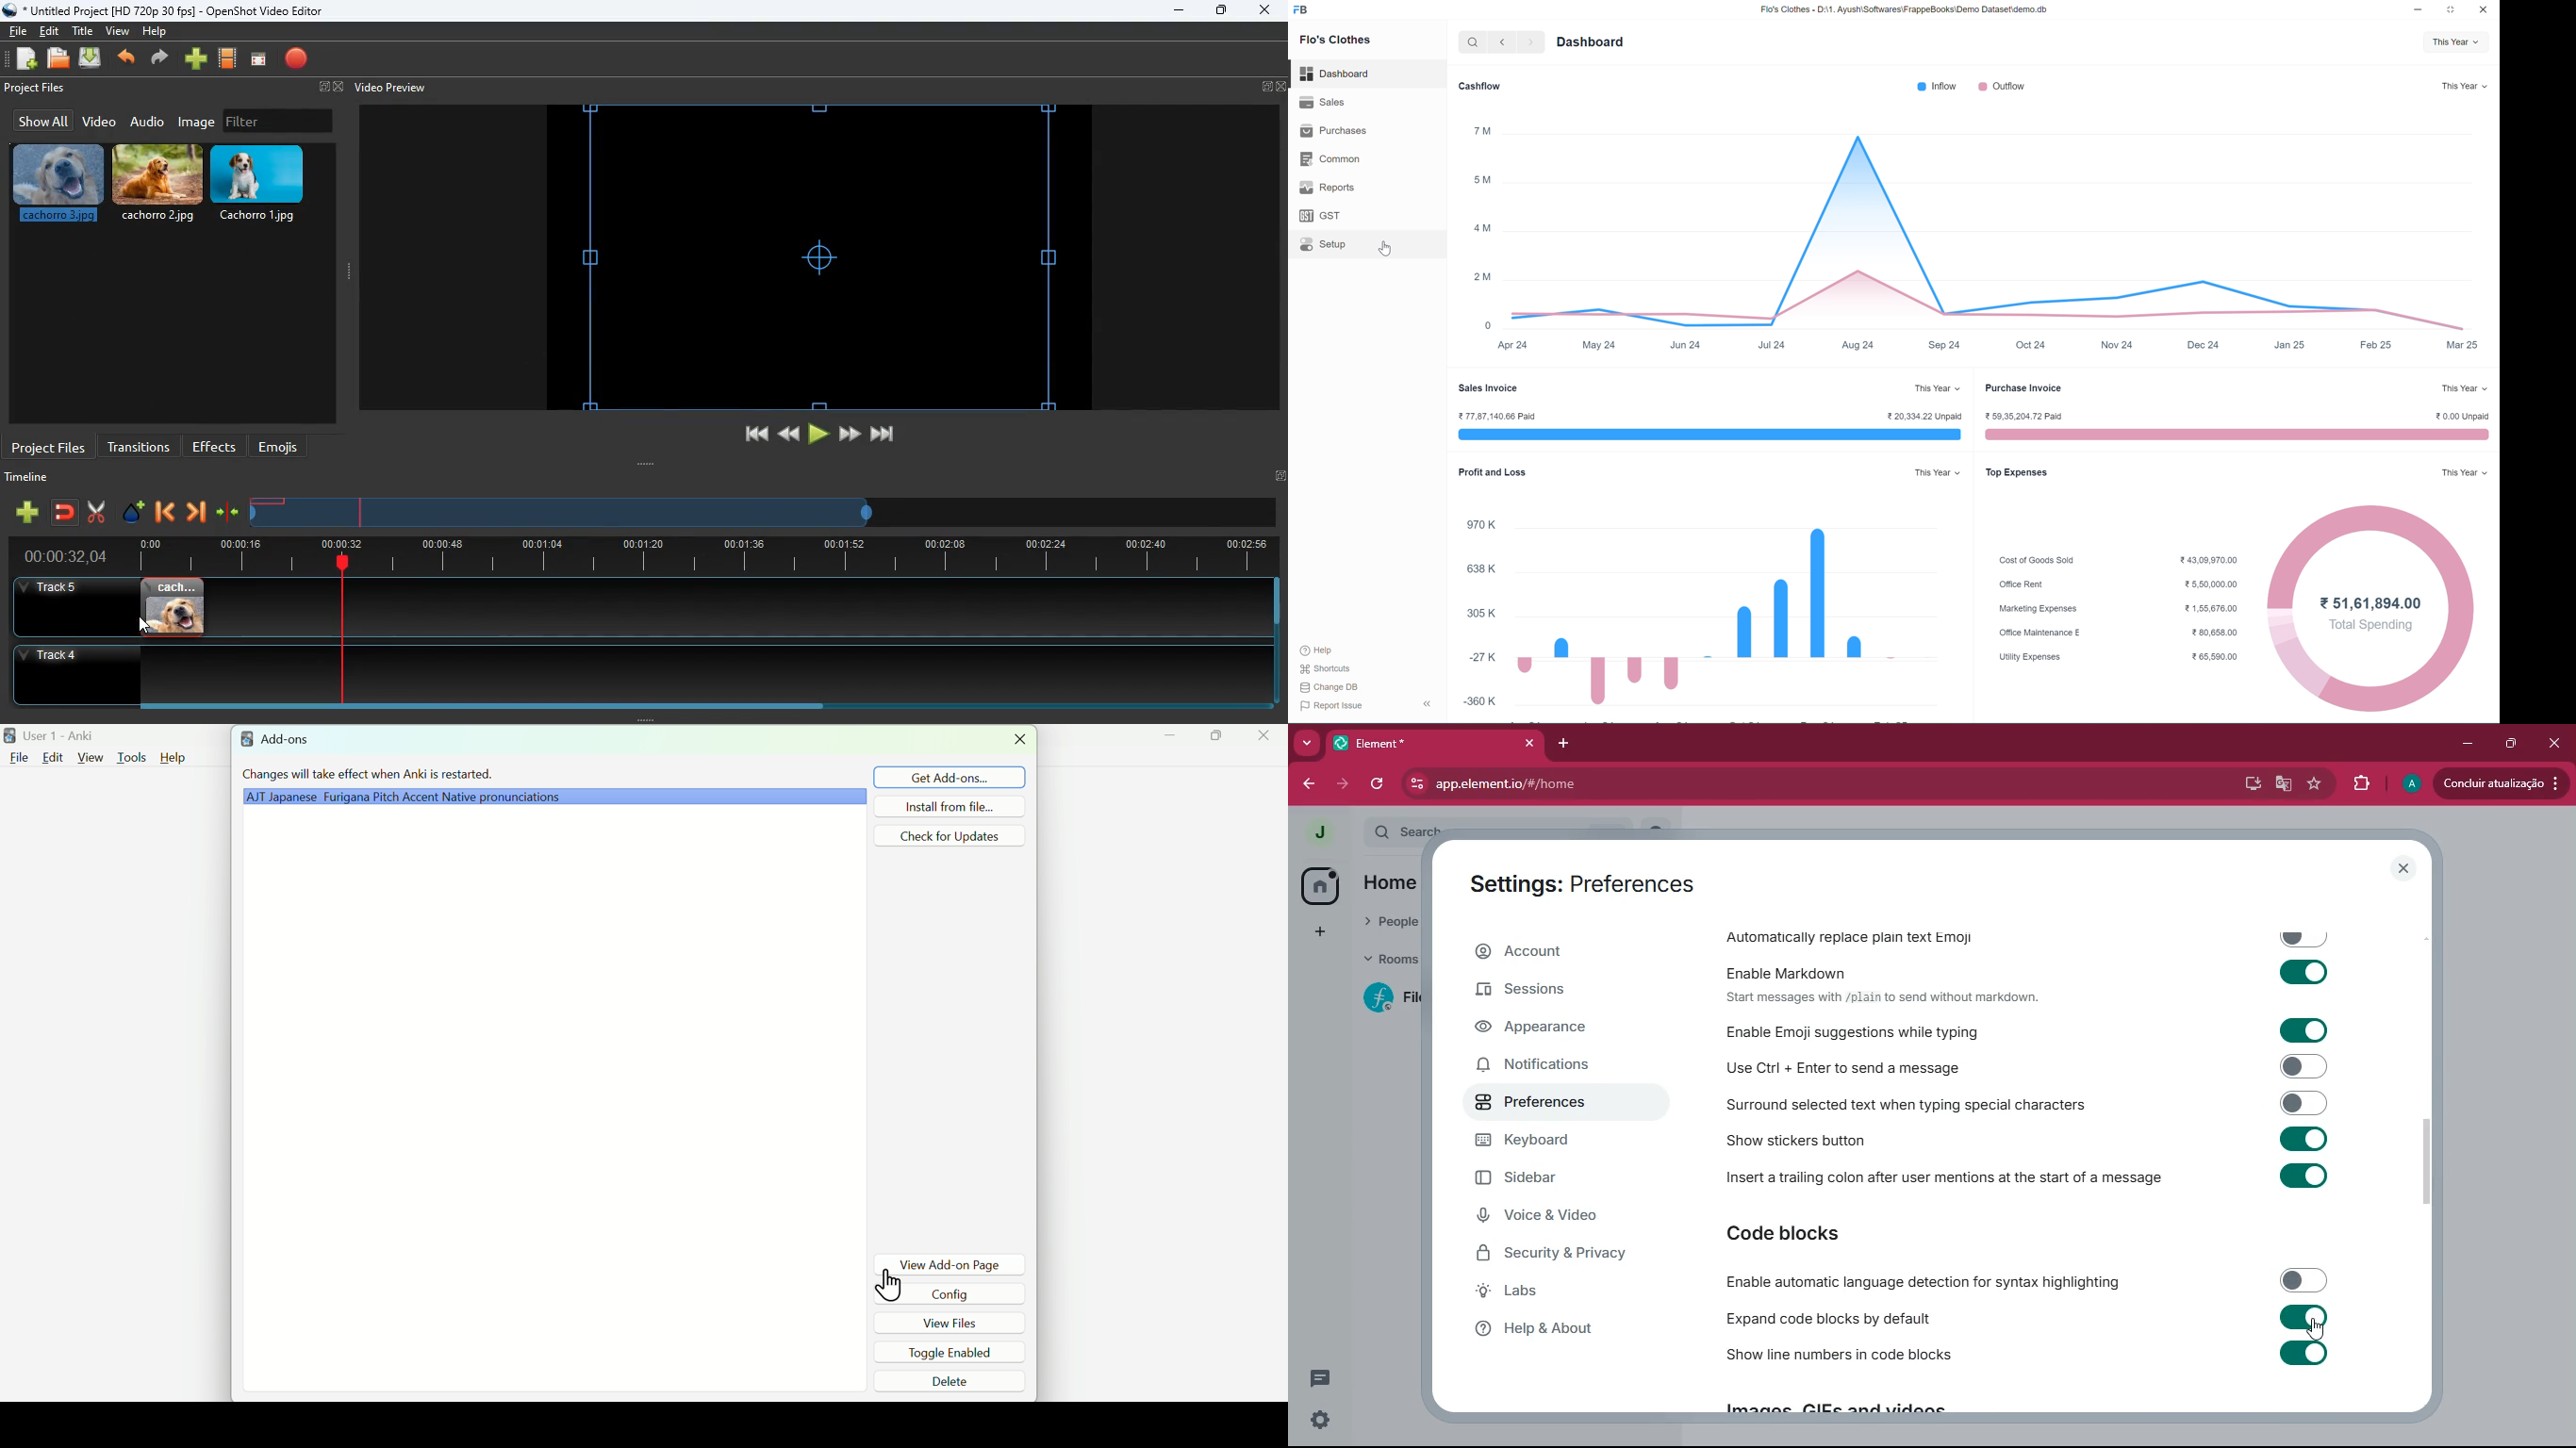 The width and height of the screenshot is (2576, 1456). Describe the element at coordinates (1570, 1141) in the screenshot. I see `keyboard` at that location.